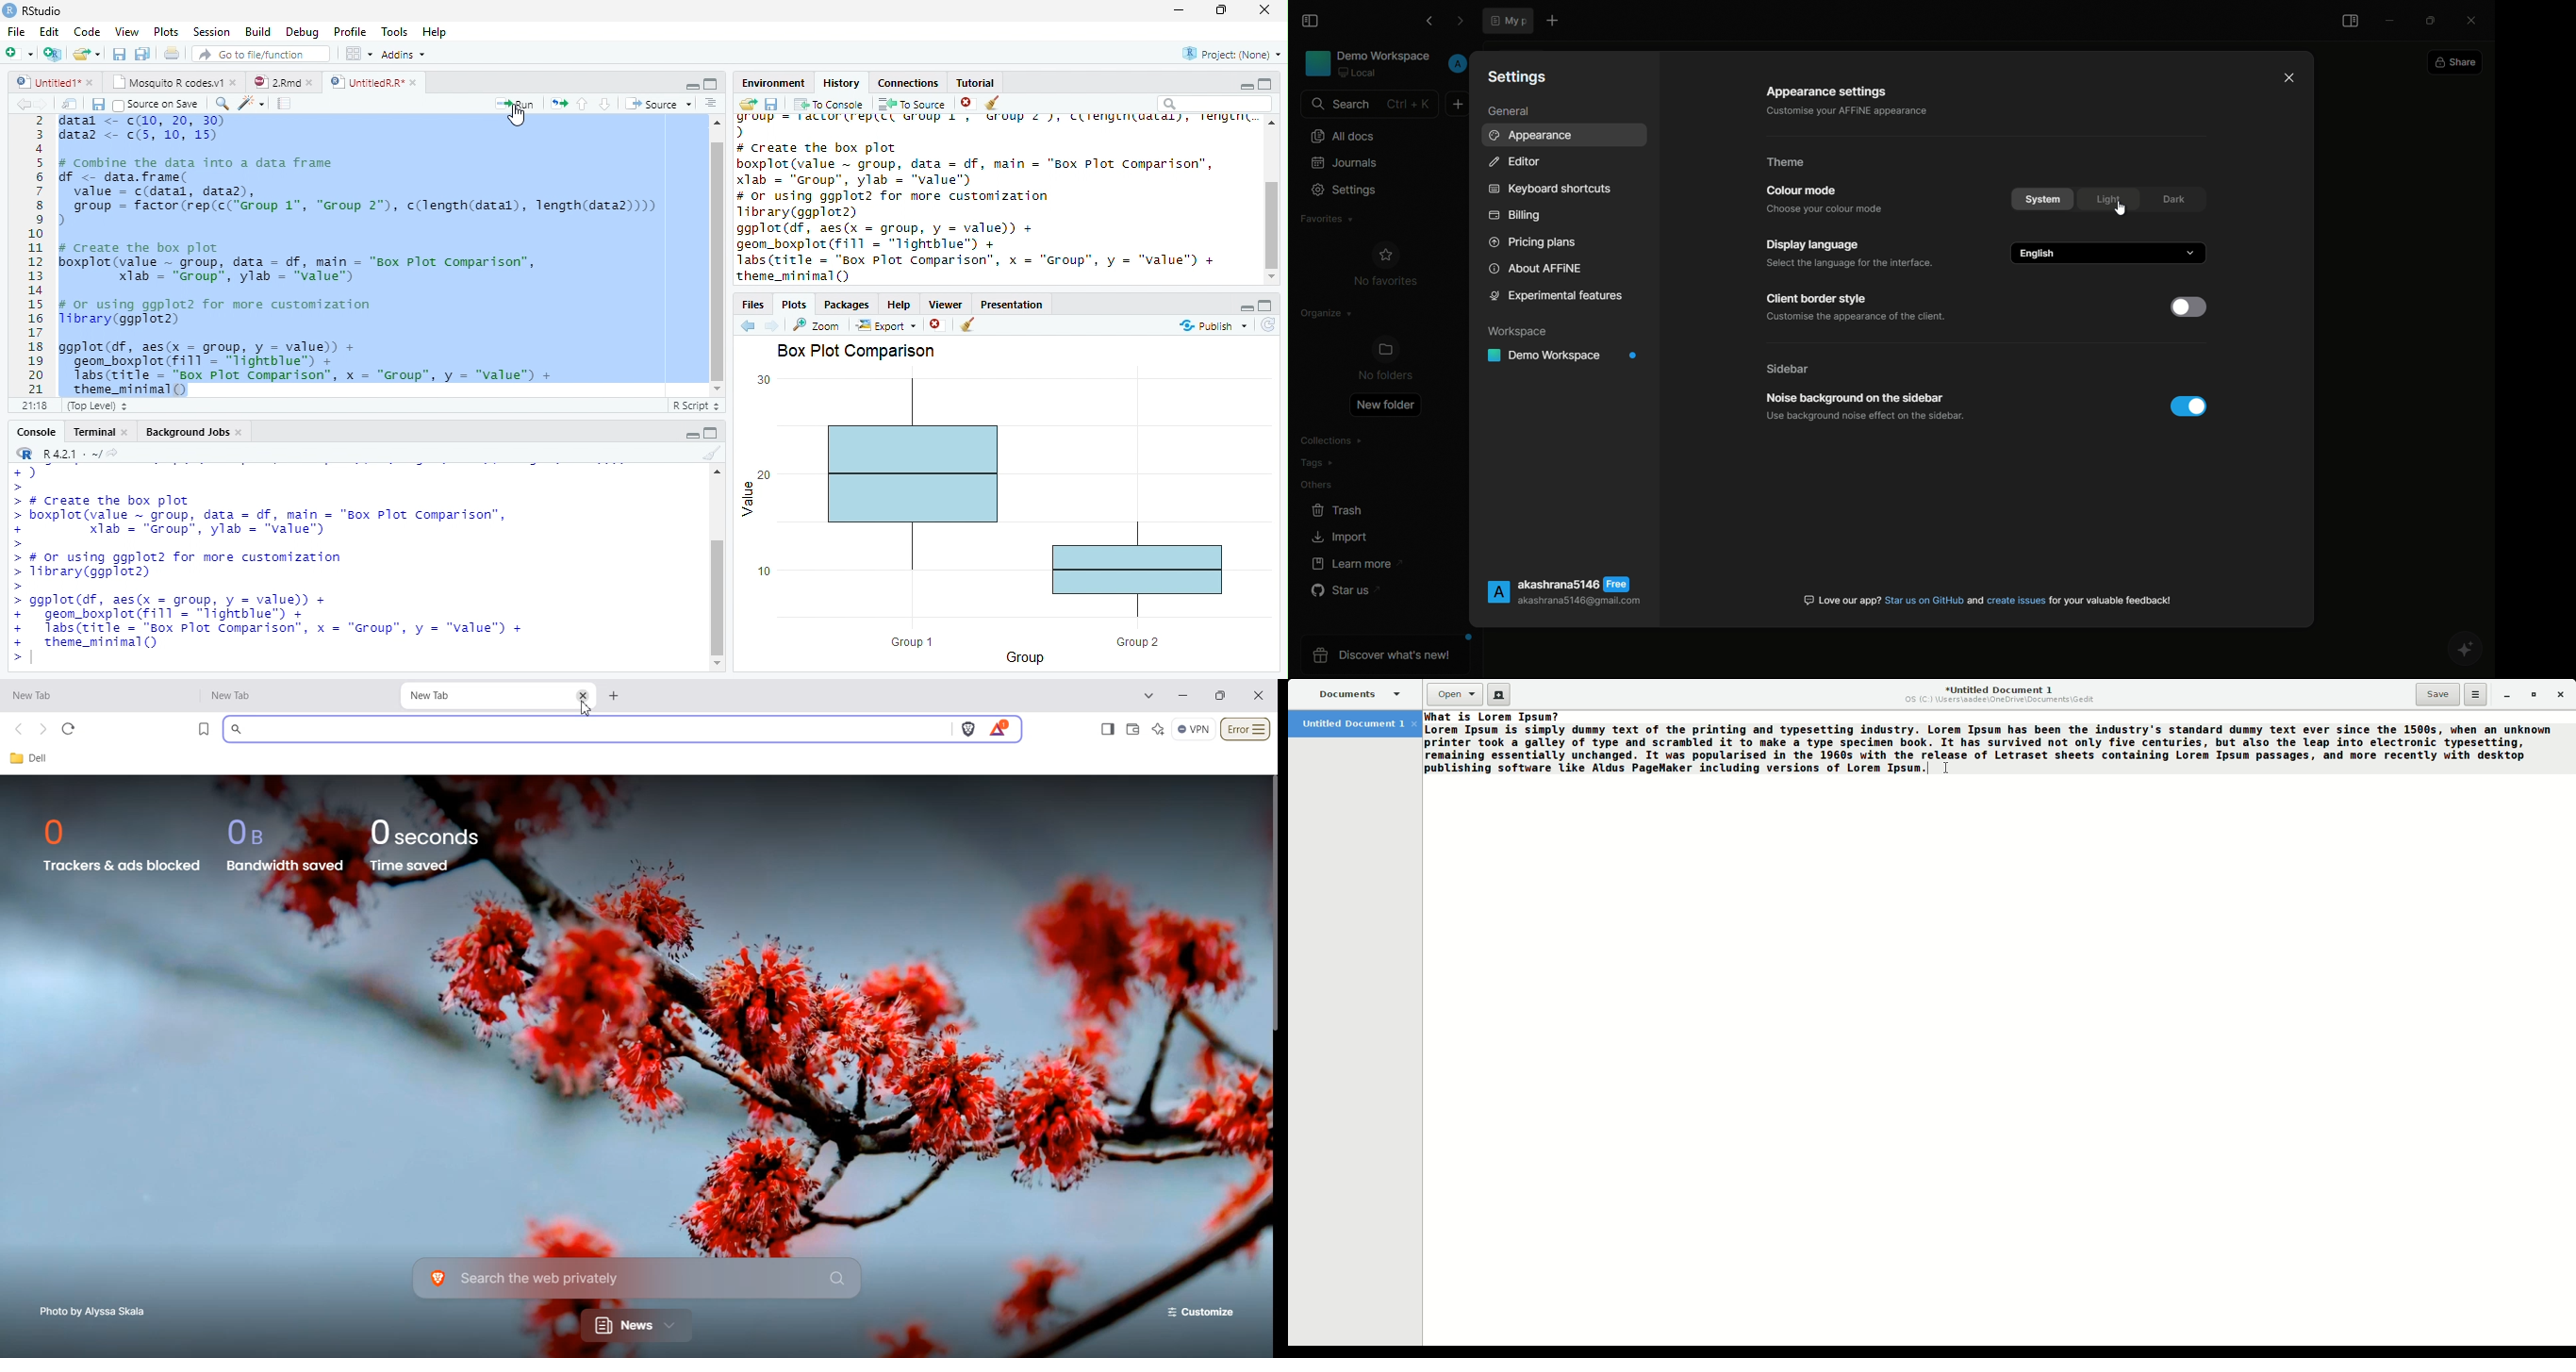 The width and height of the screenshot is (2576, 1372). I want to click on Source, so click(659, 104).